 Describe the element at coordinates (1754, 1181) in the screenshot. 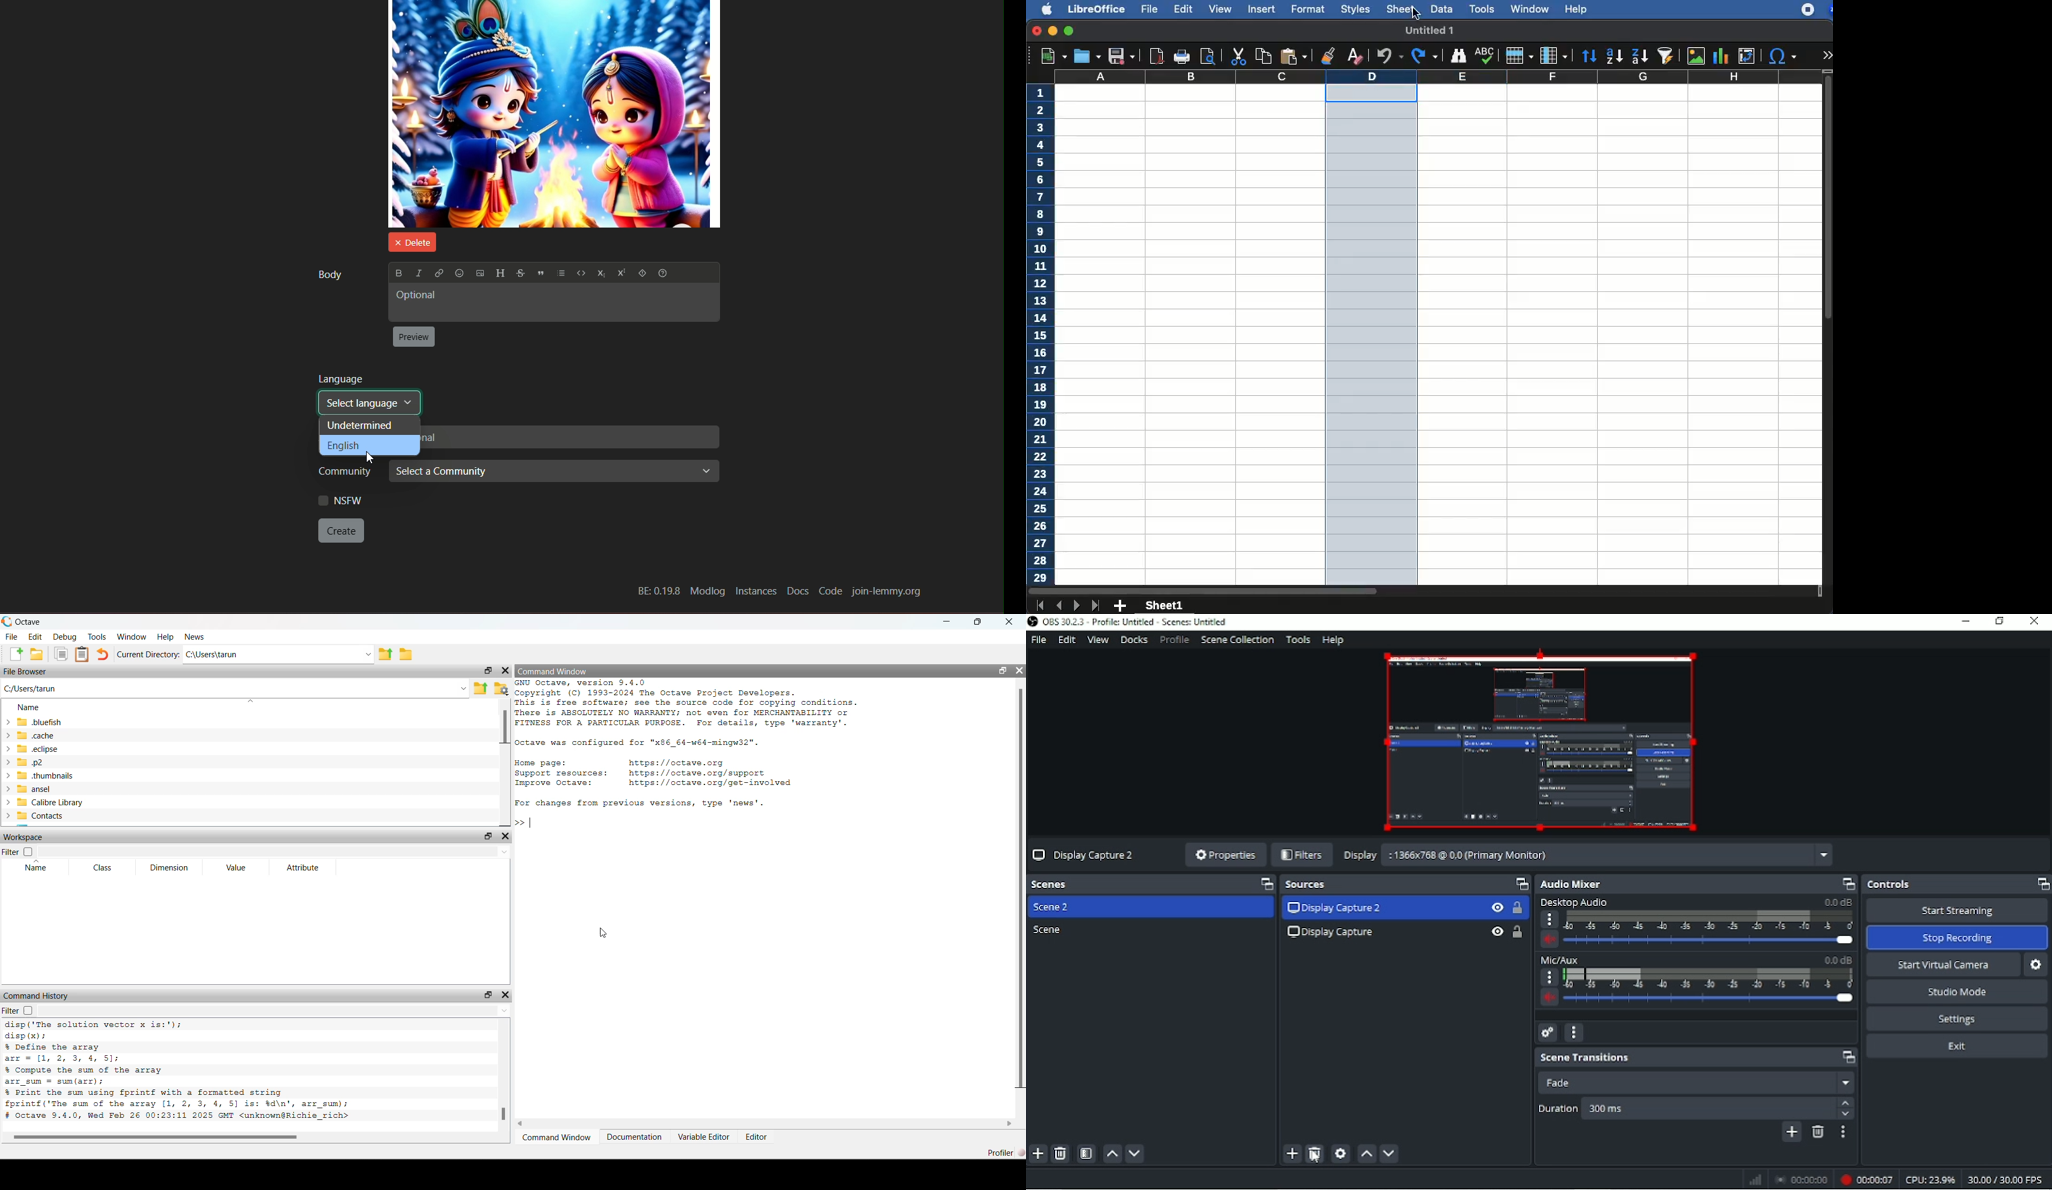

I see `Graph` at that location.